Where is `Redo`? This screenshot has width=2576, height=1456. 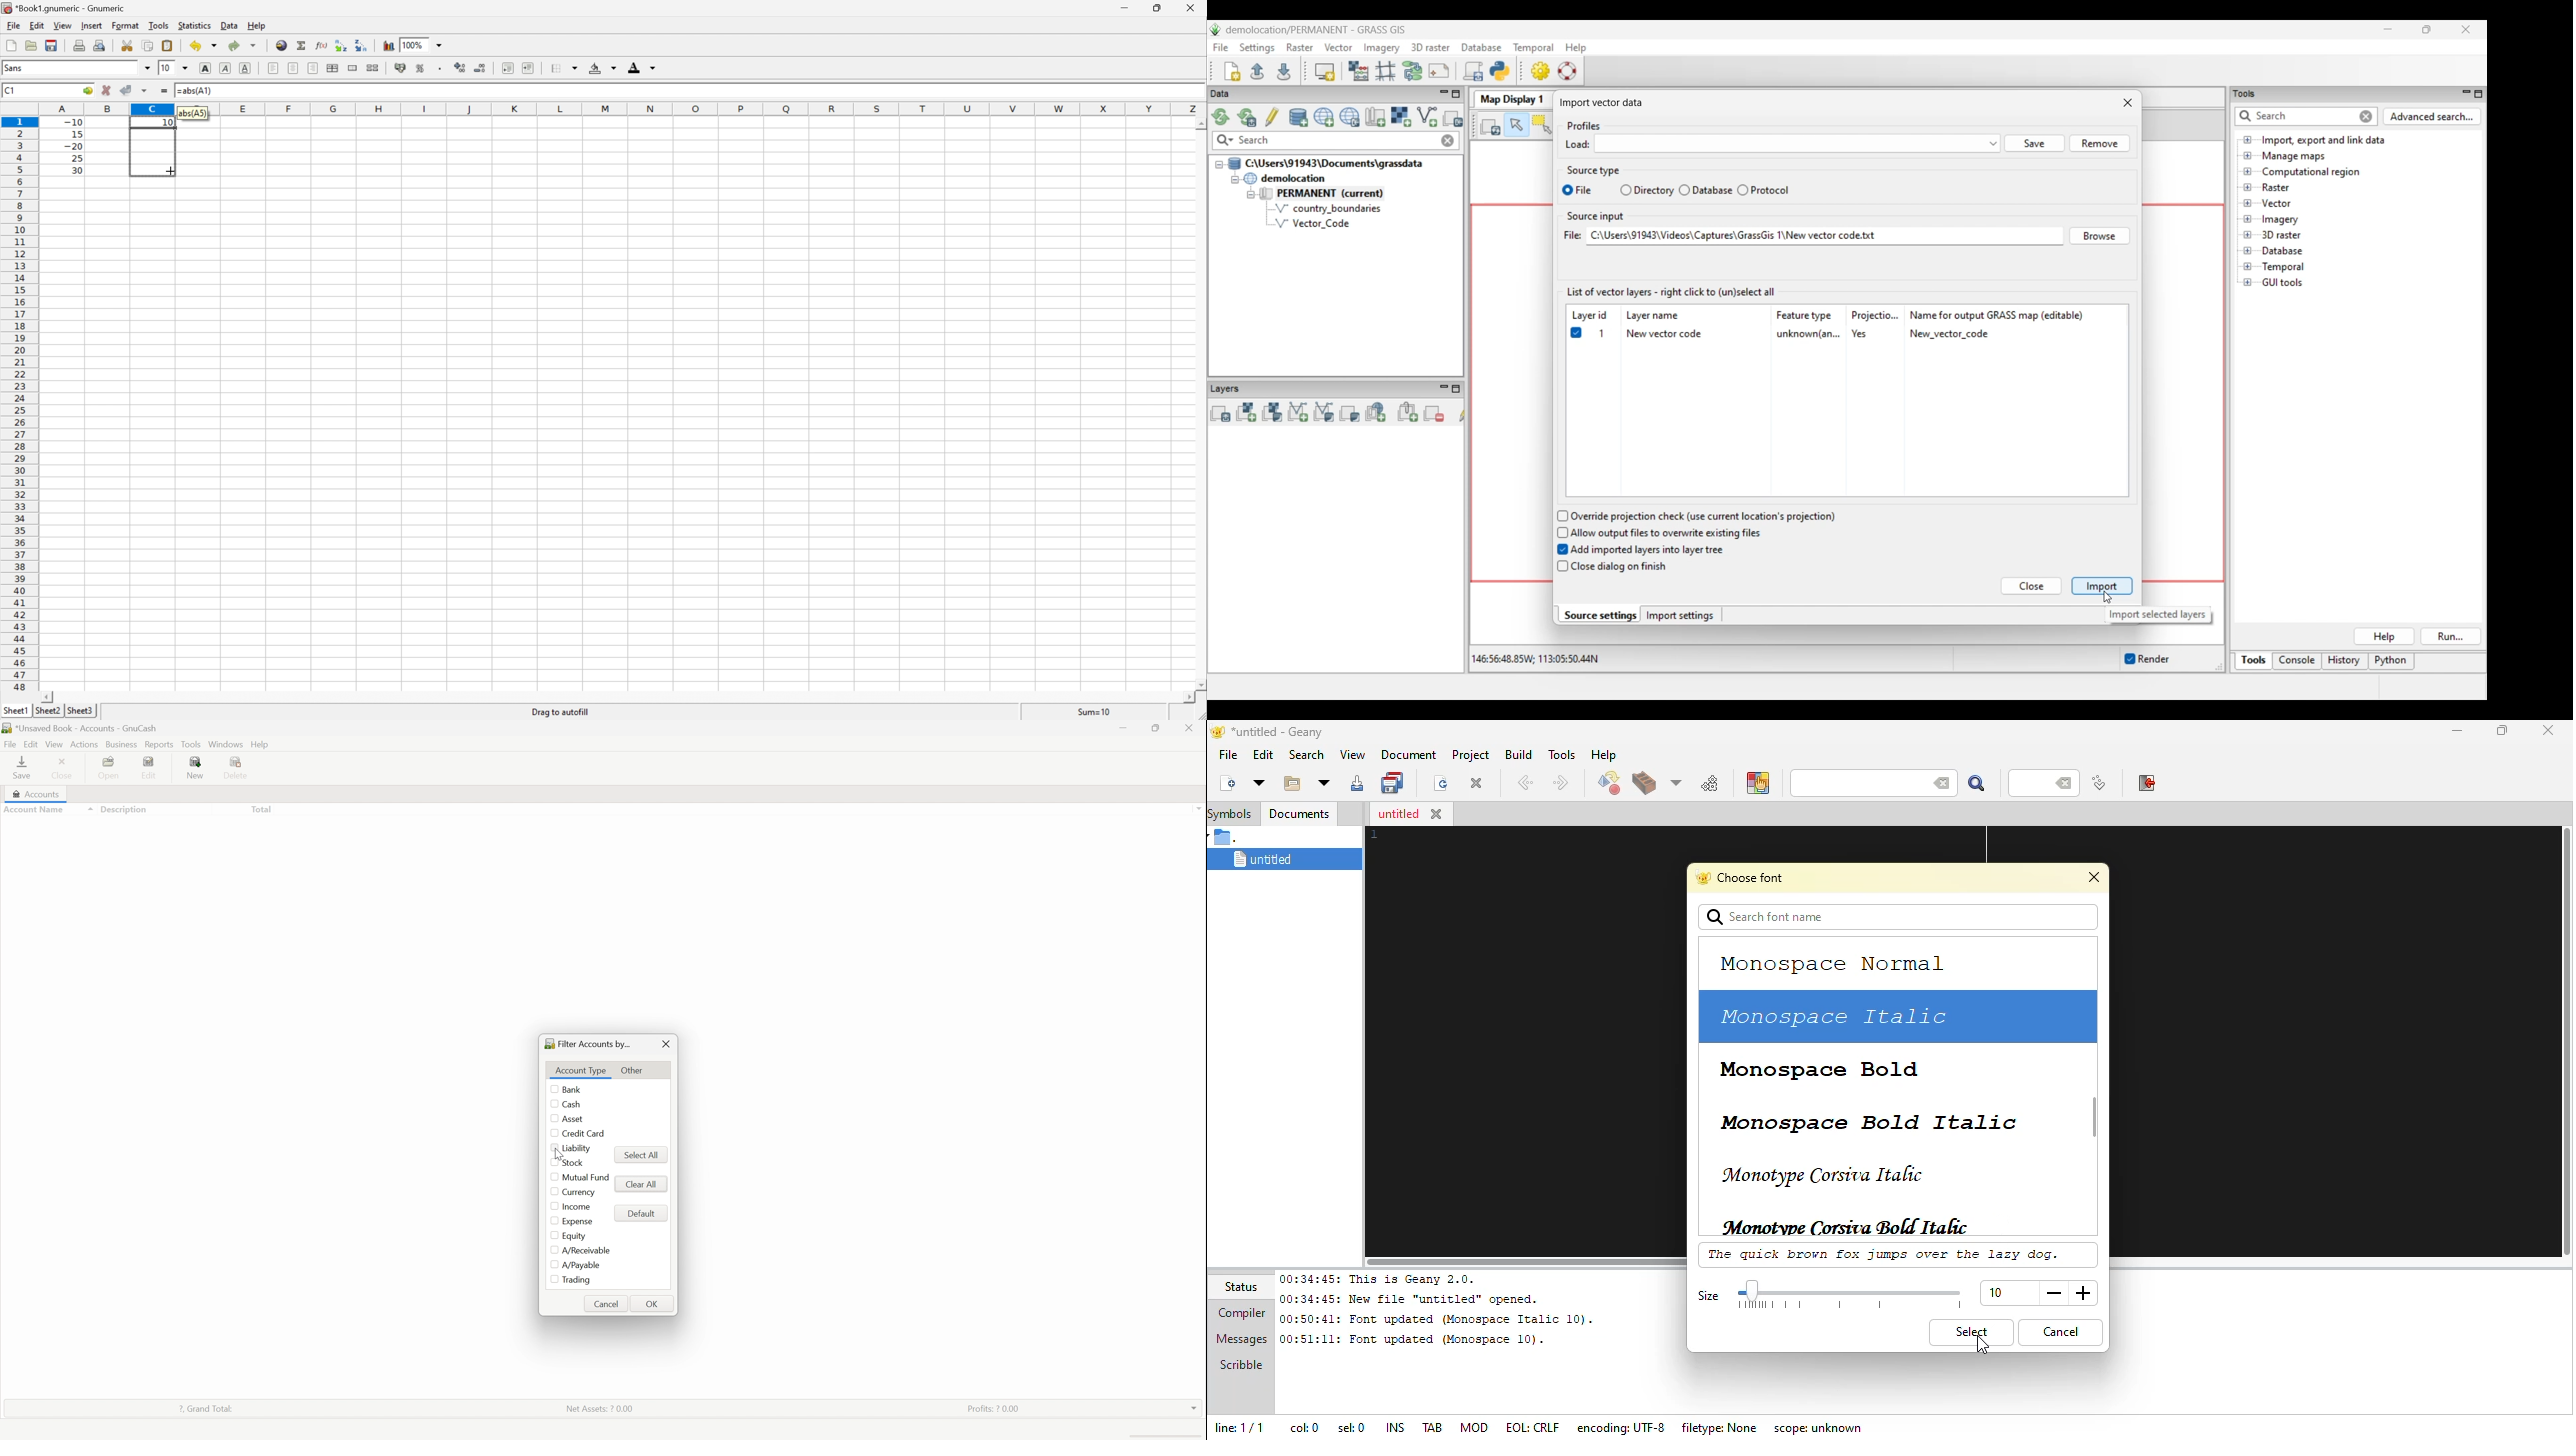 Redo is located at coordinates (244, 46).